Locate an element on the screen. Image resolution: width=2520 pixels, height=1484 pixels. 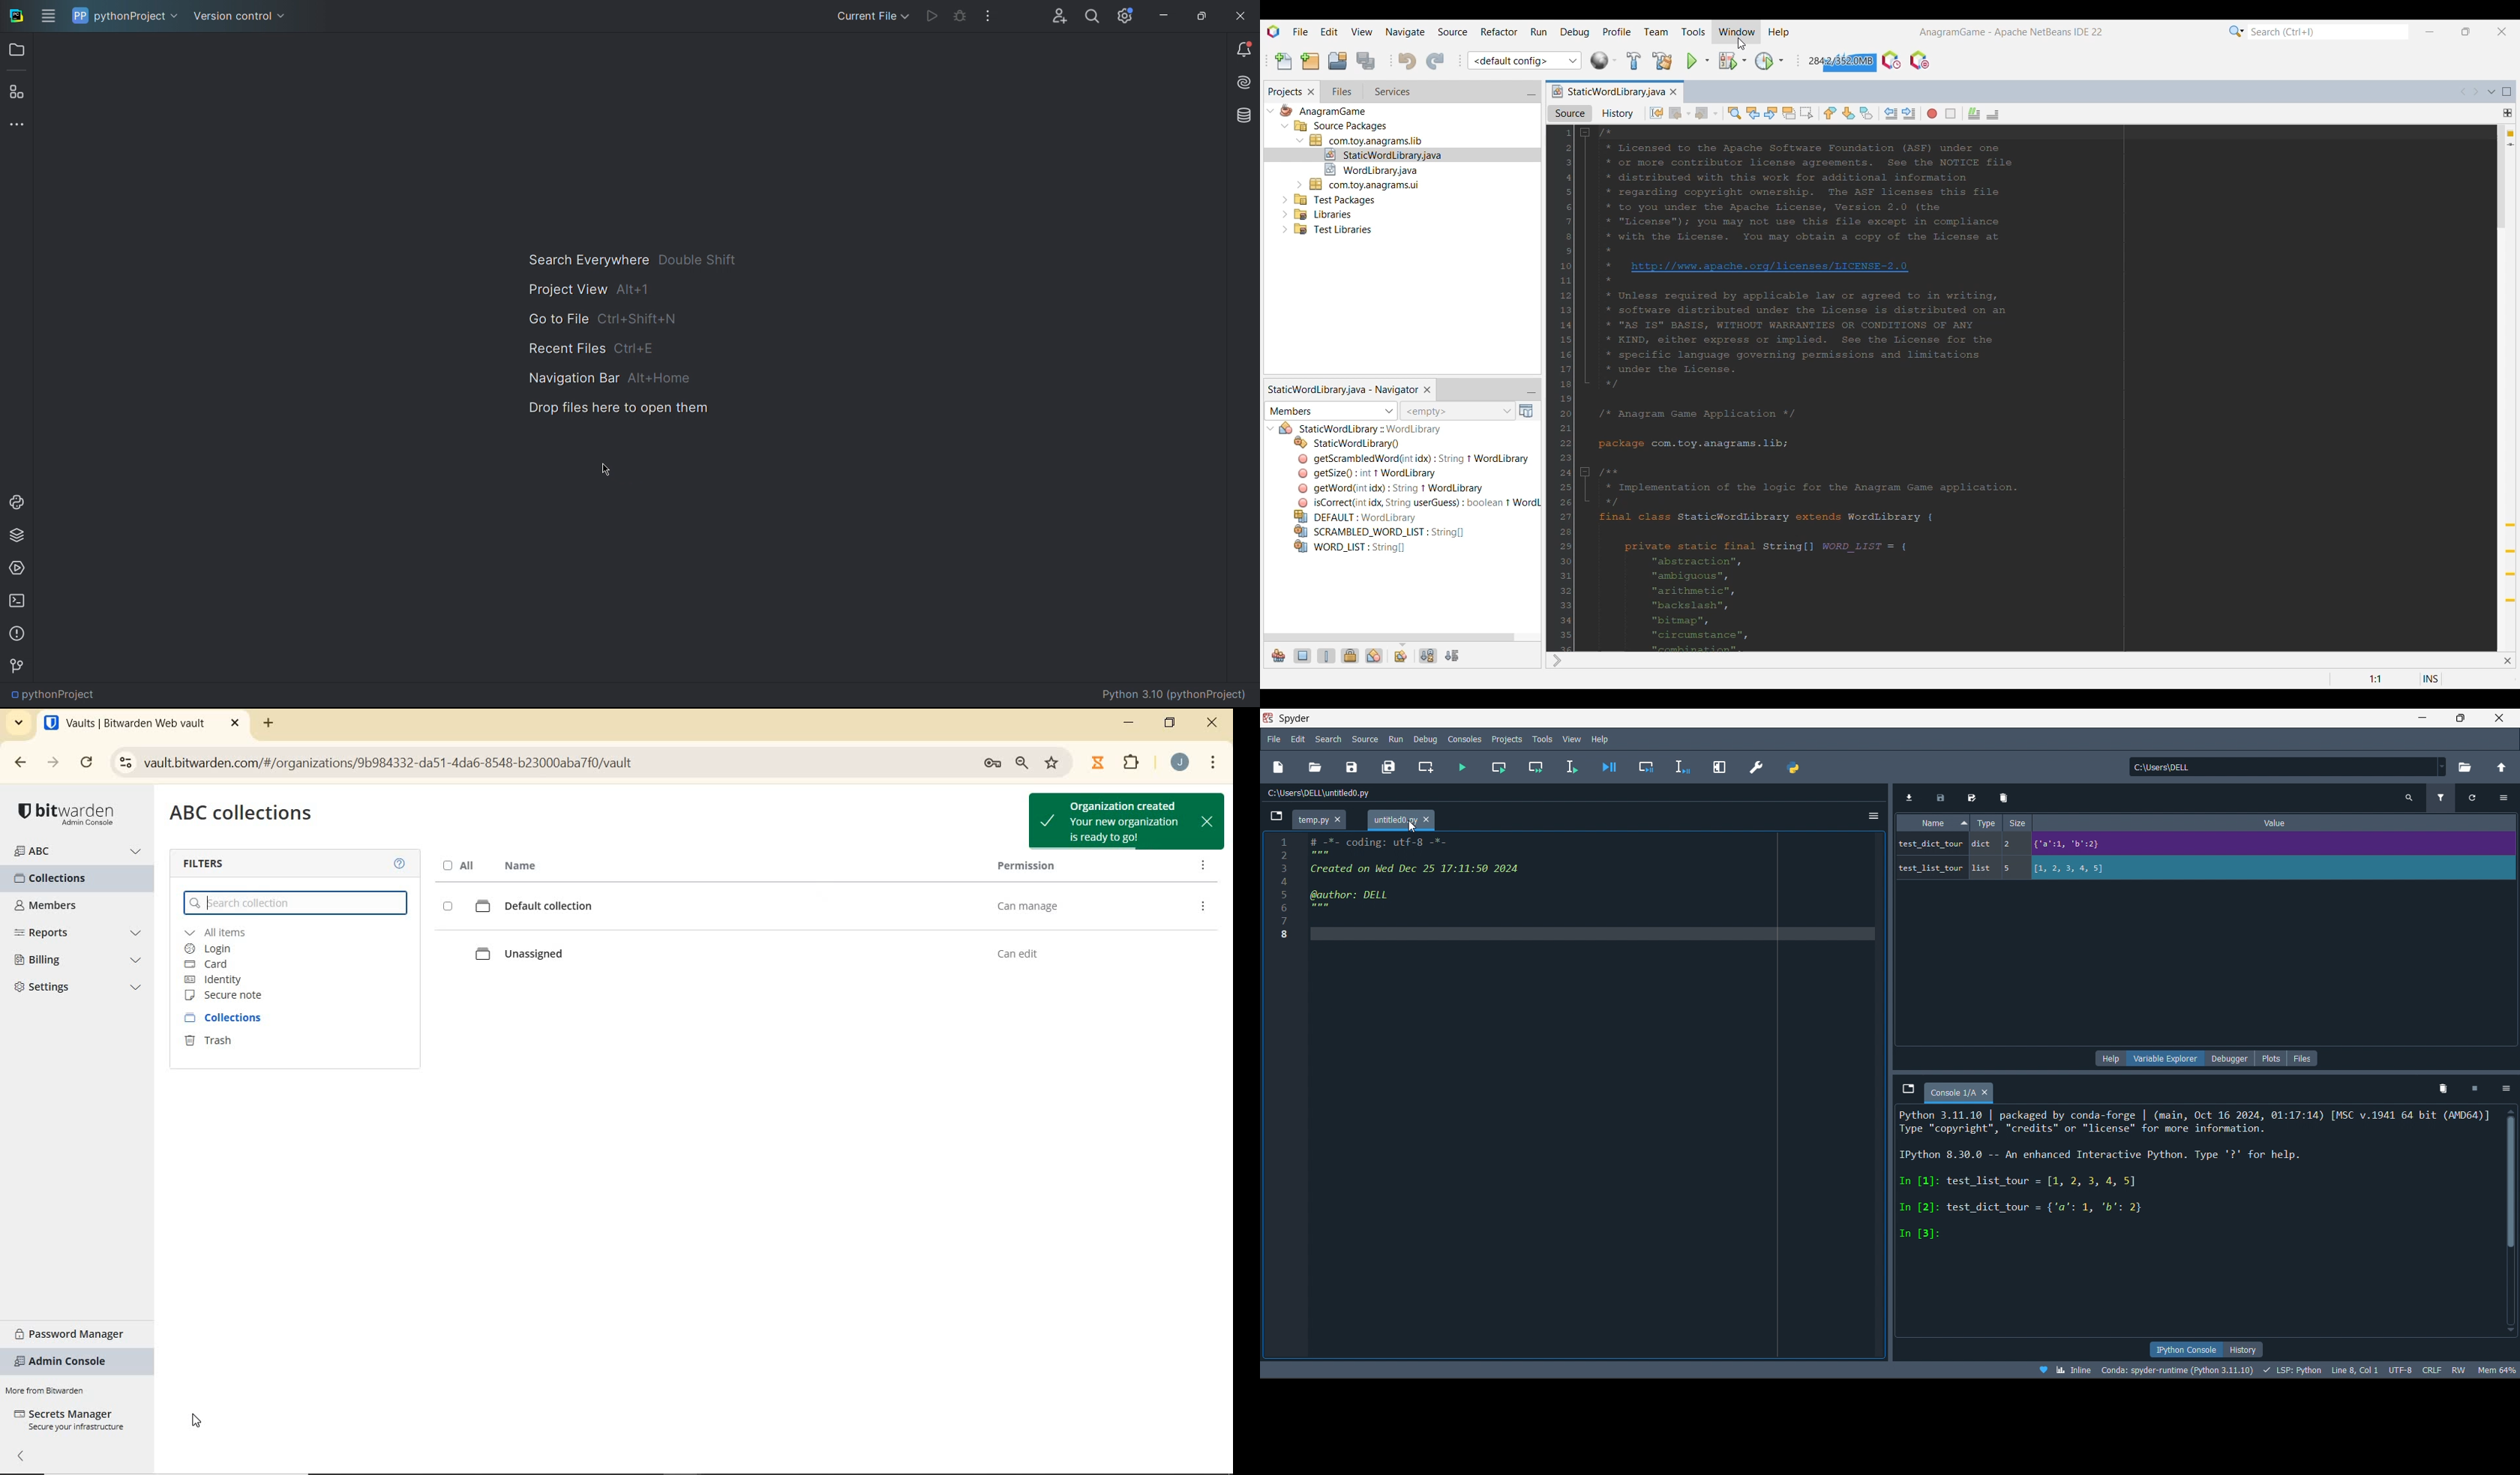
test list tour list 5 |[1,2,3, 4, 5) is located at coordinates (2022, 871).